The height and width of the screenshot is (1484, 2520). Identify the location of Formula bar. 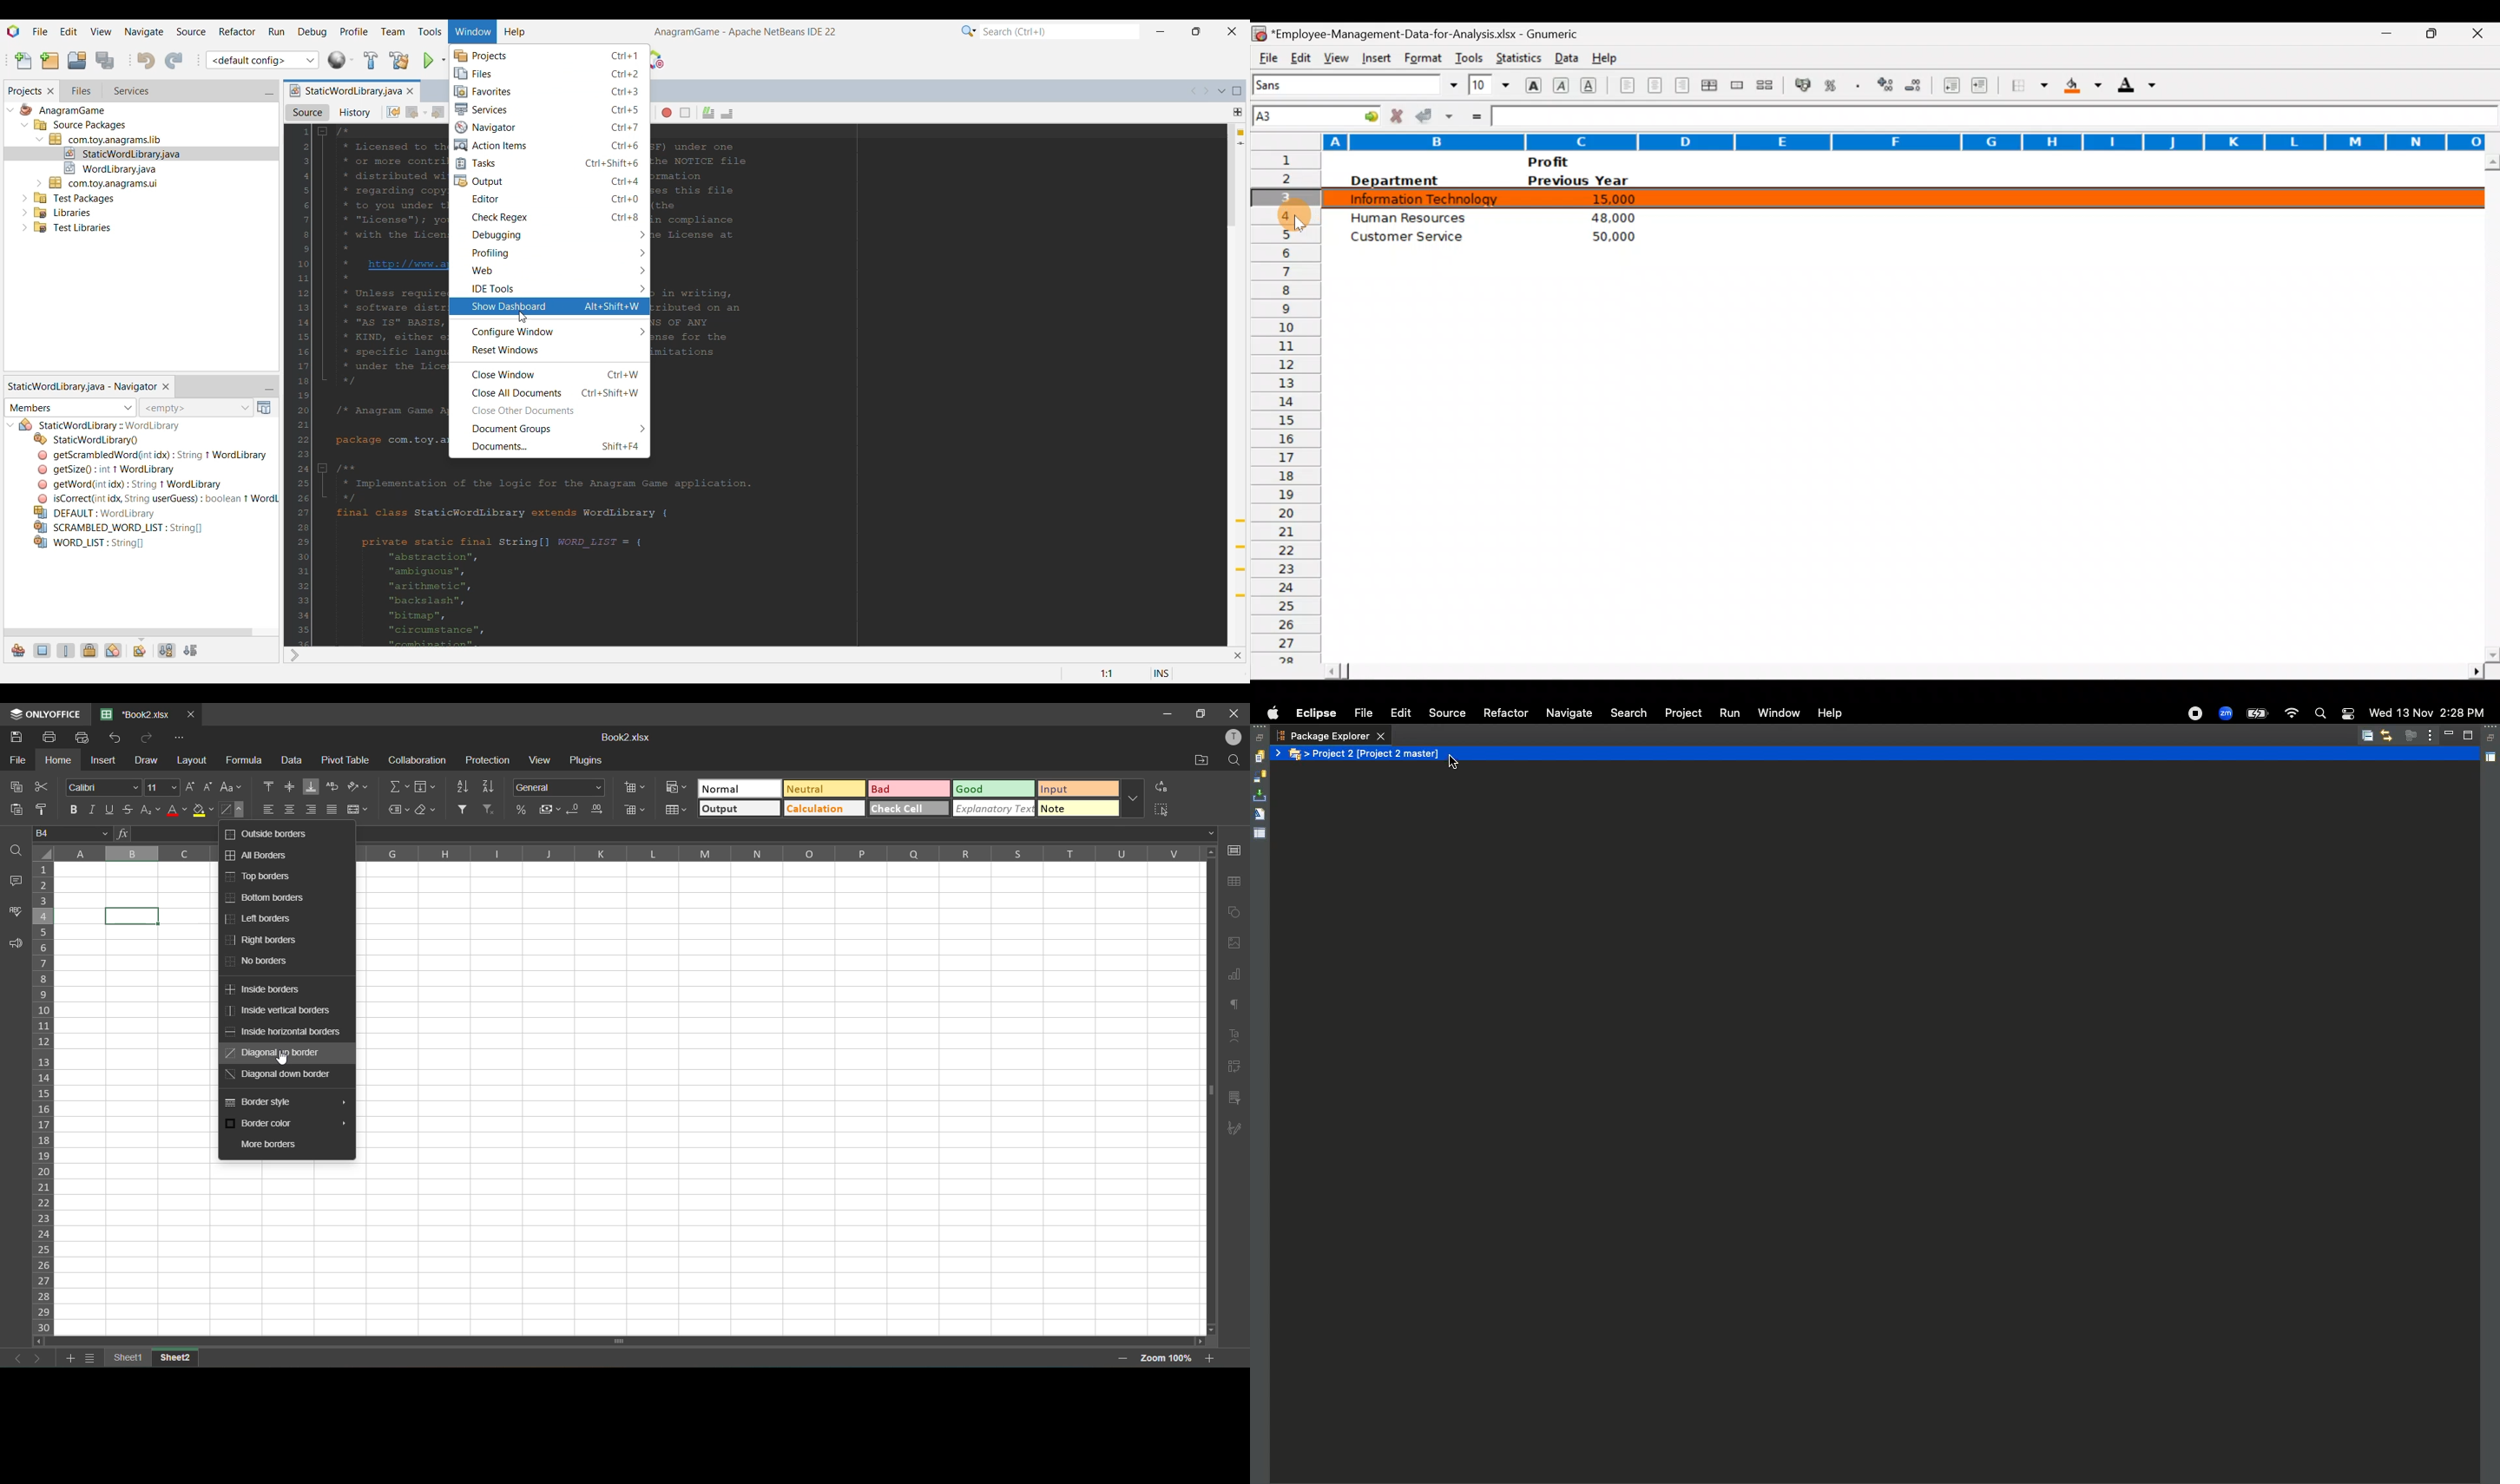
(1995, 117).